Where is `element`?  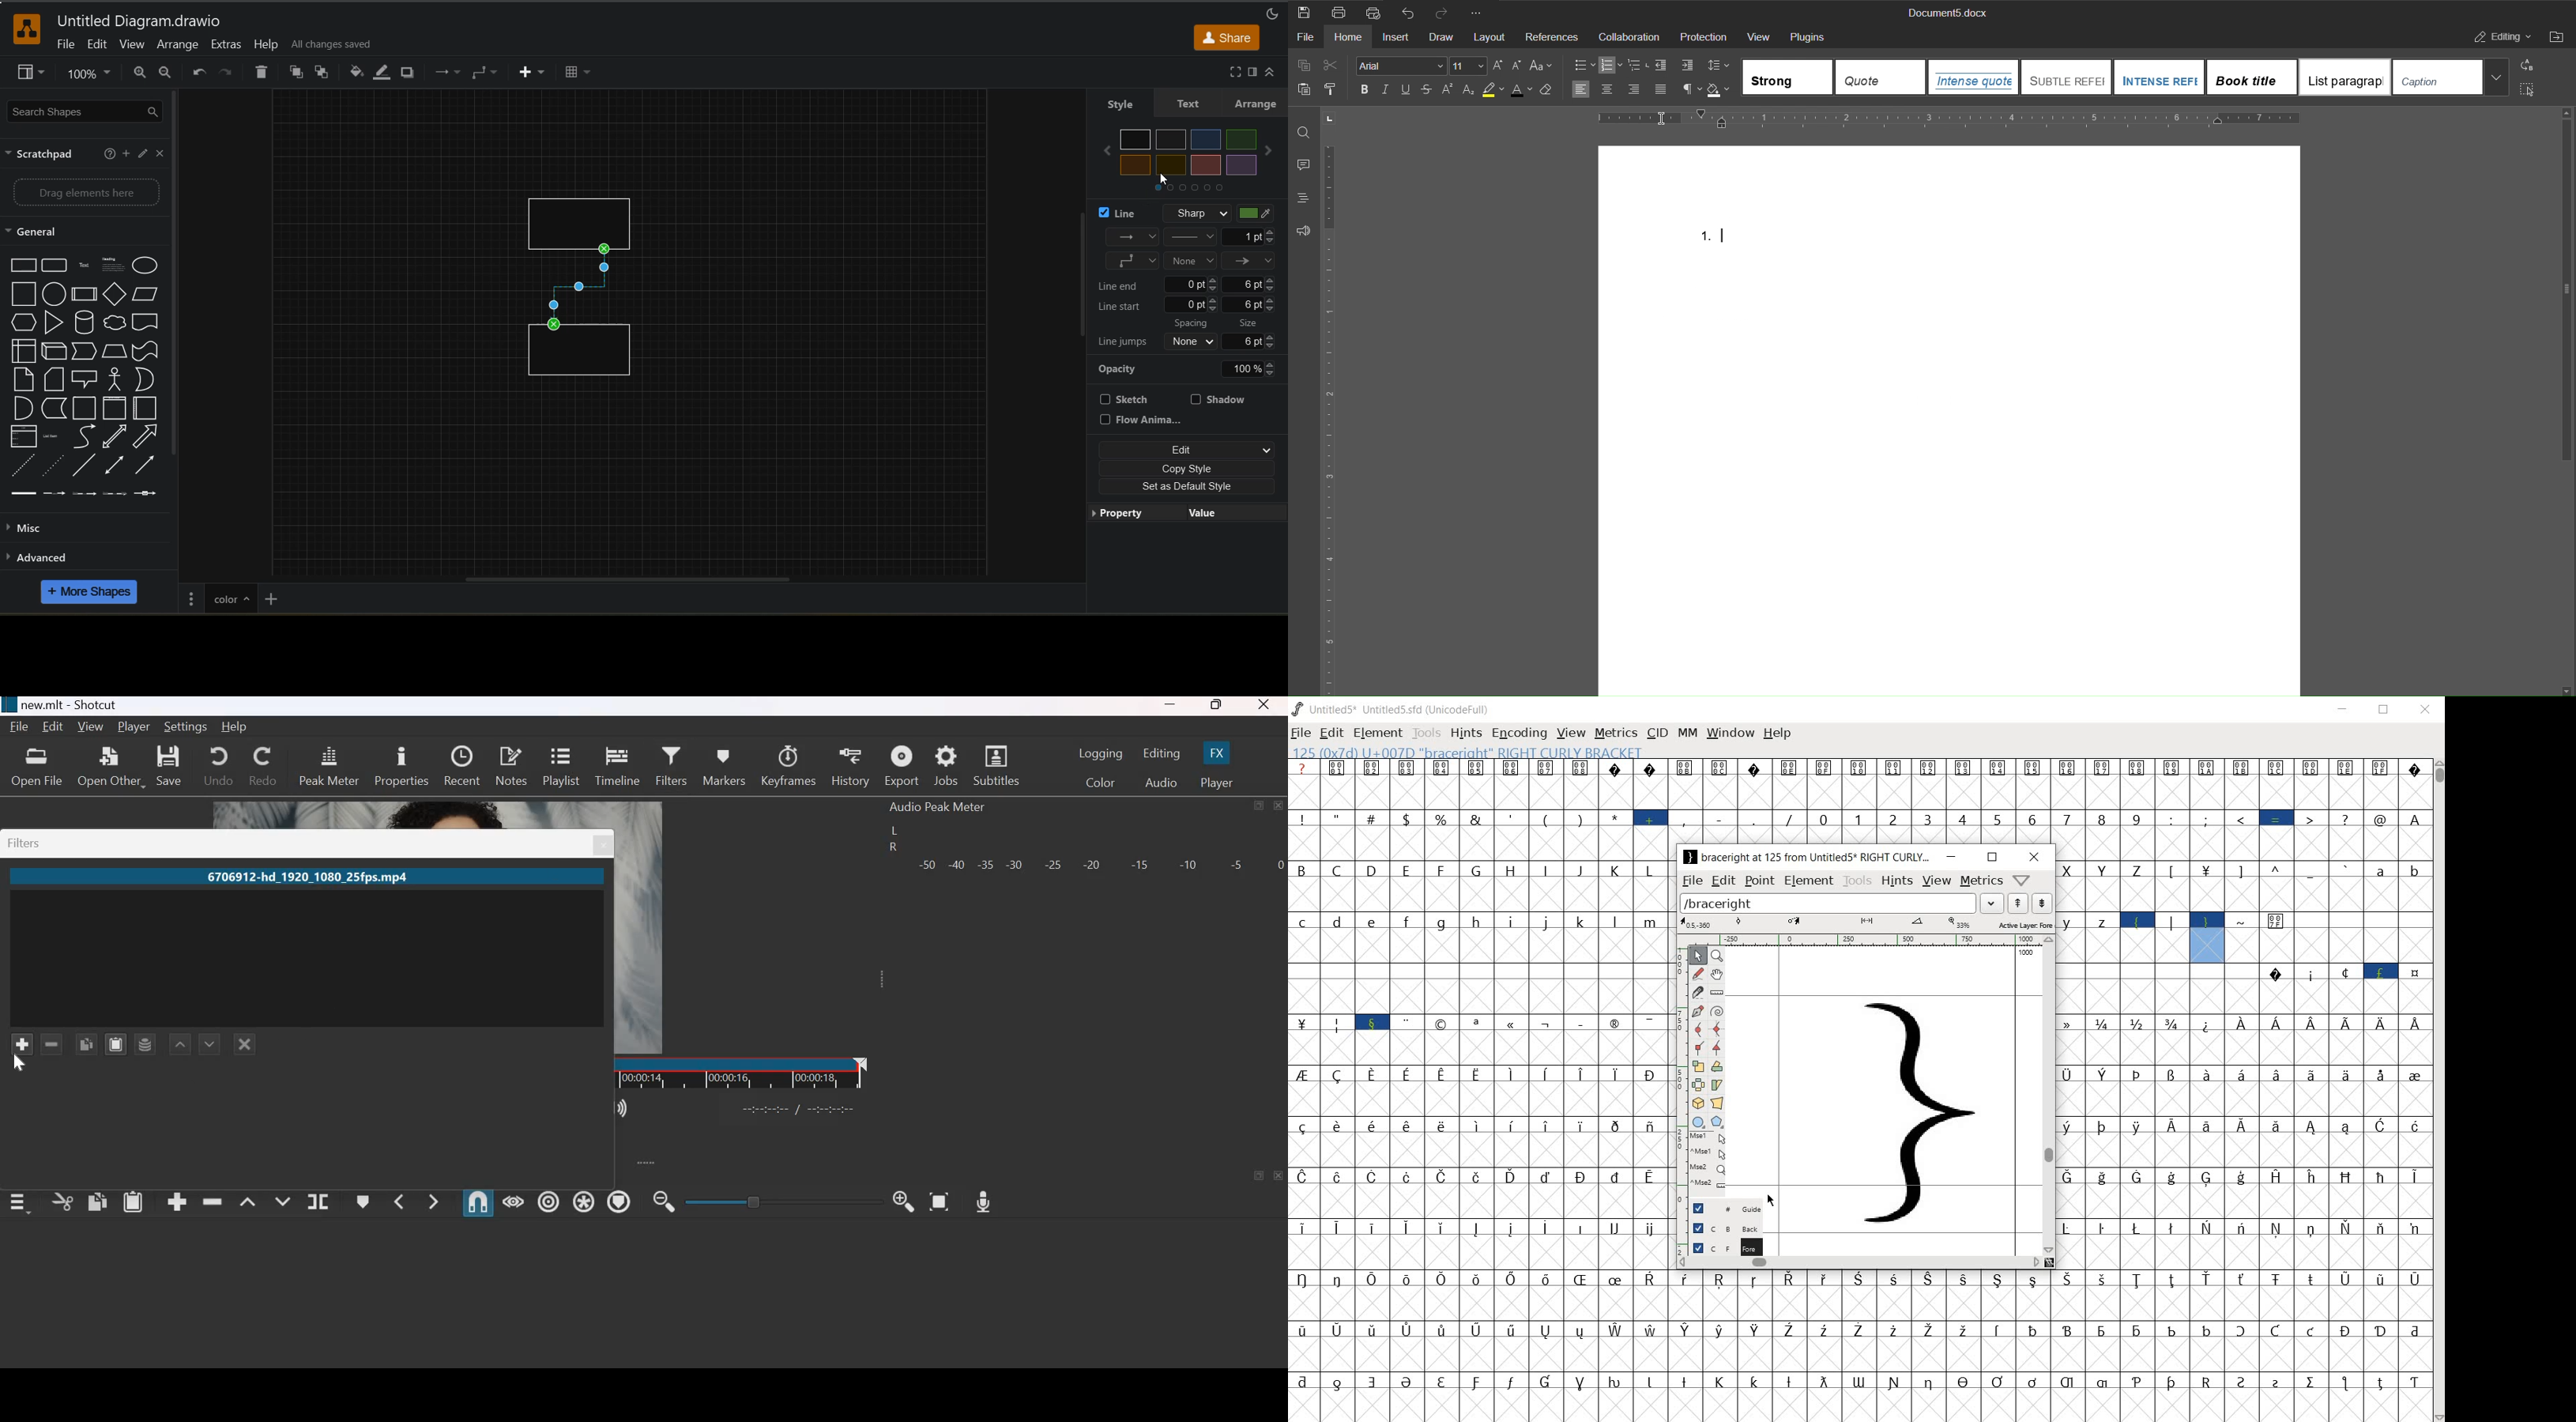 element is located at coordinates (1808, 882).